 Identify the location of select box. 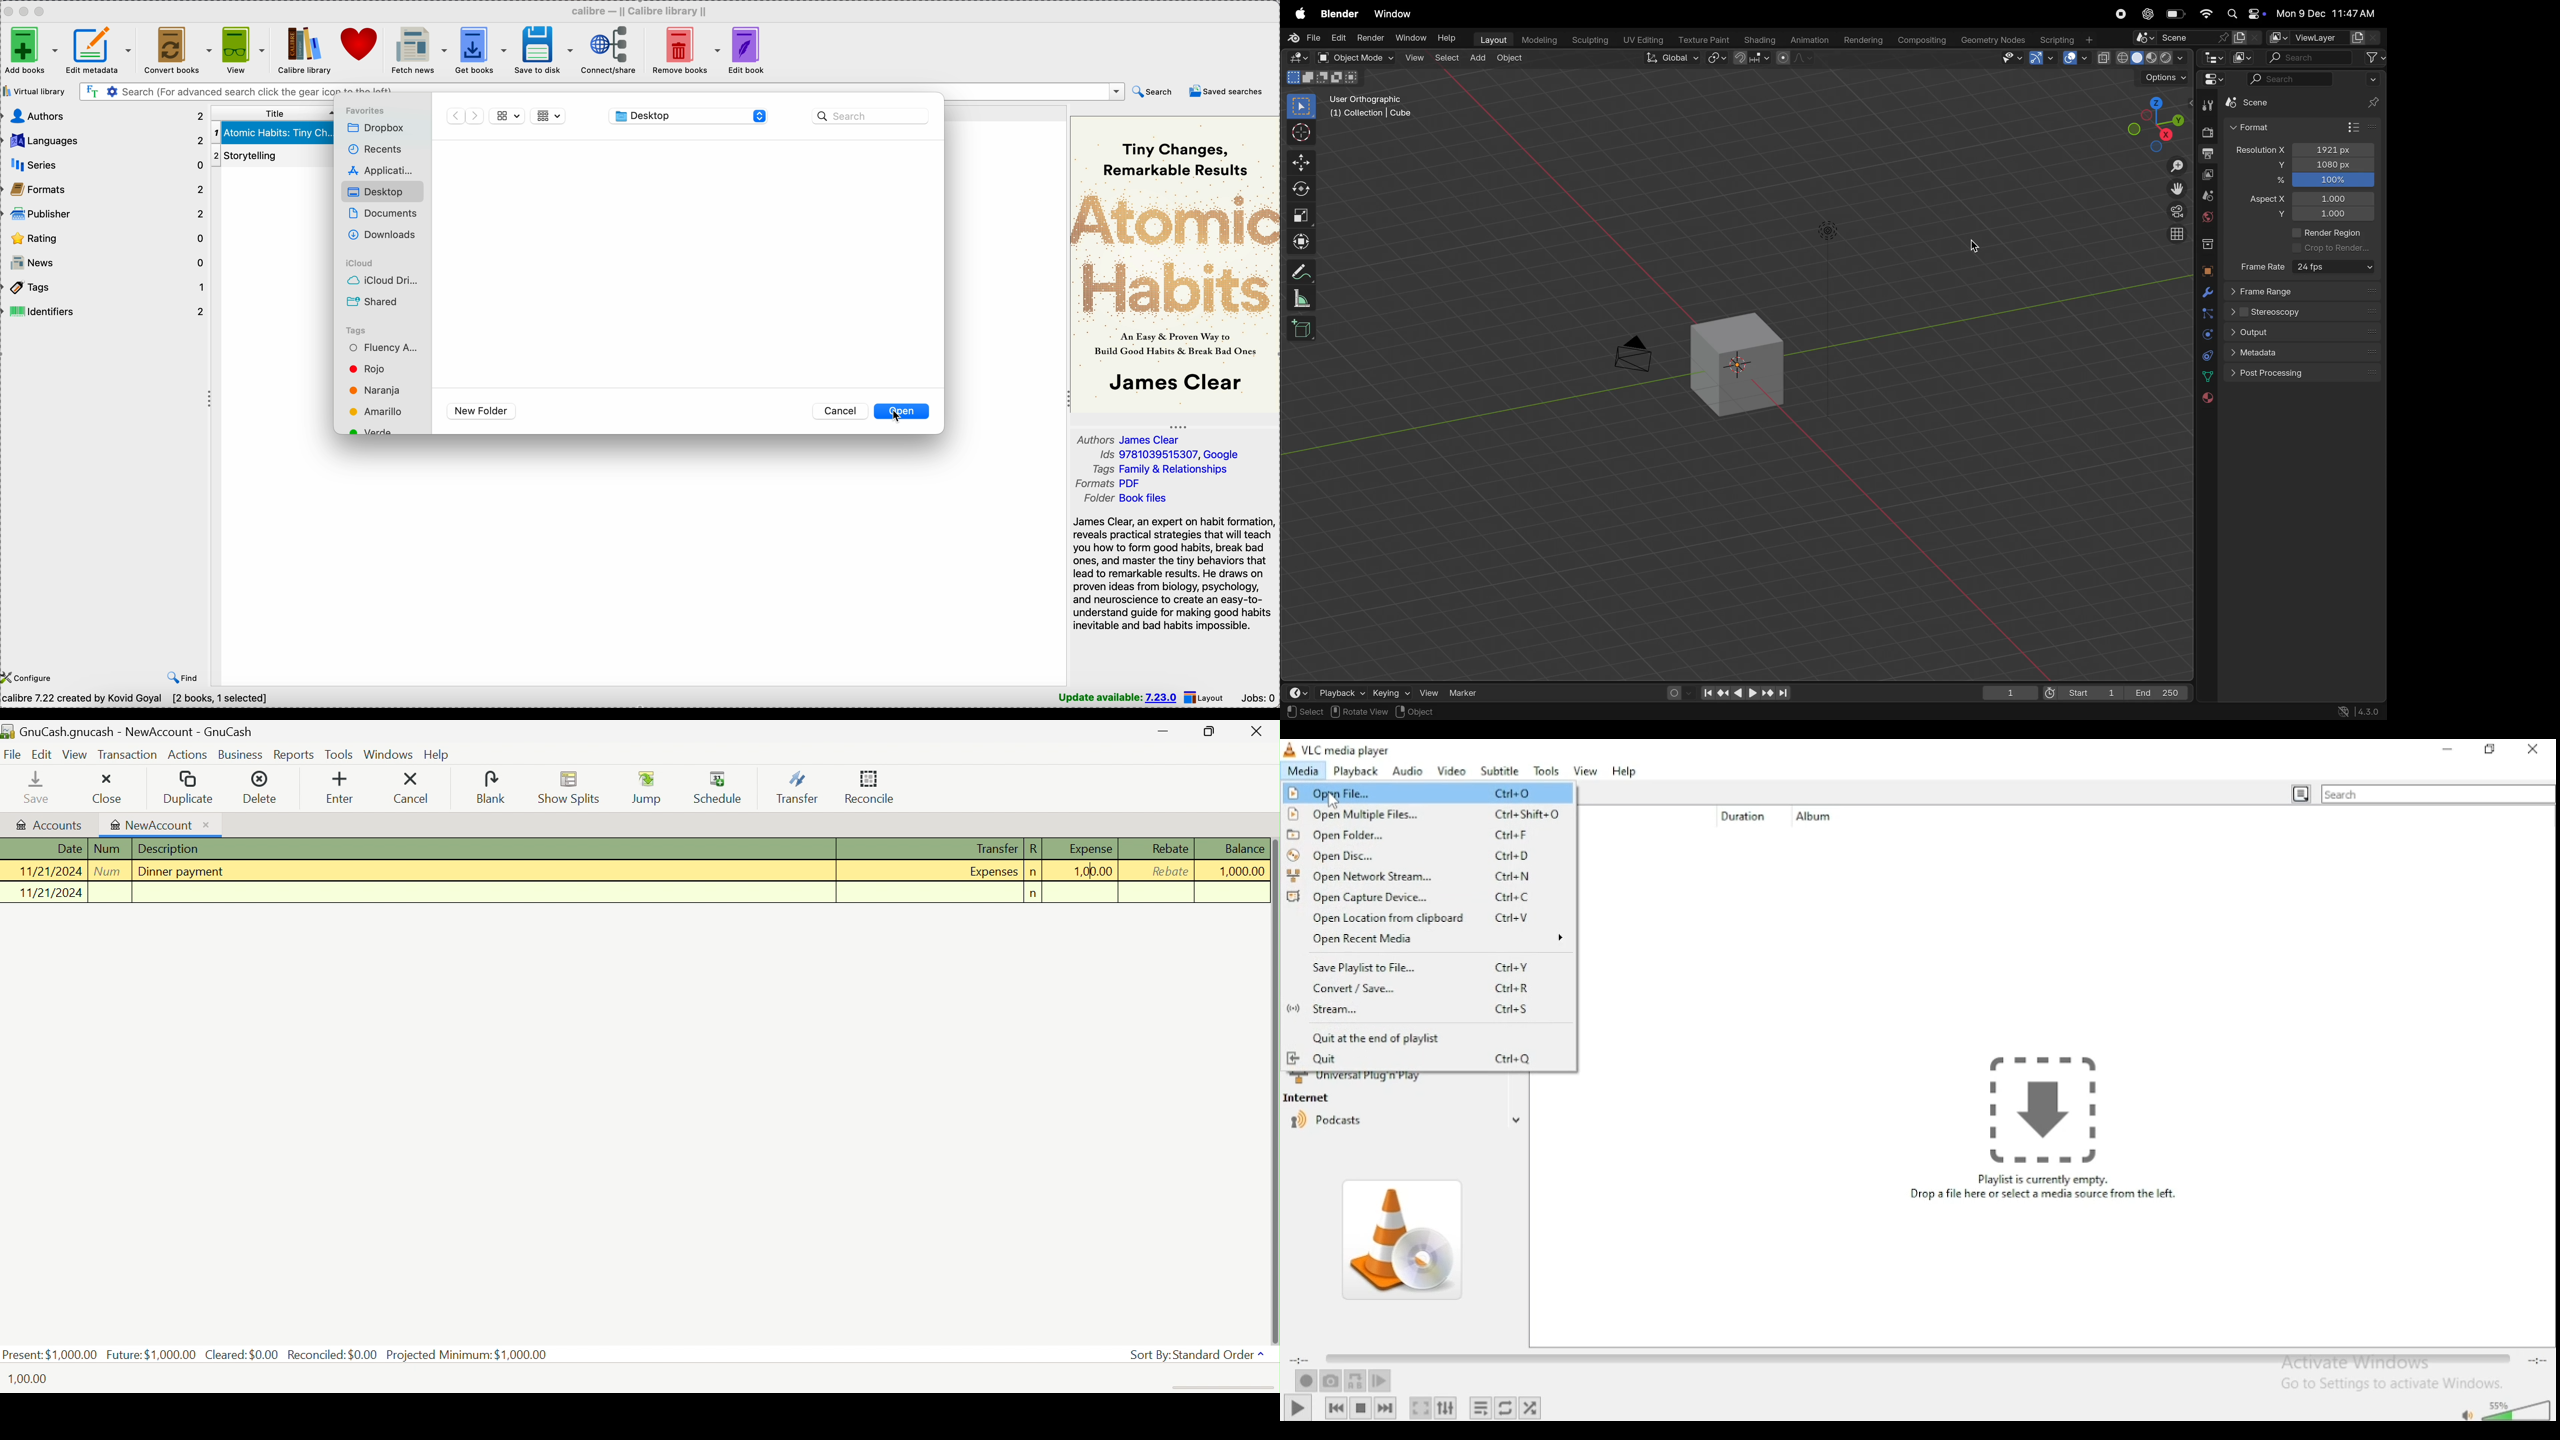
(1301, 107).